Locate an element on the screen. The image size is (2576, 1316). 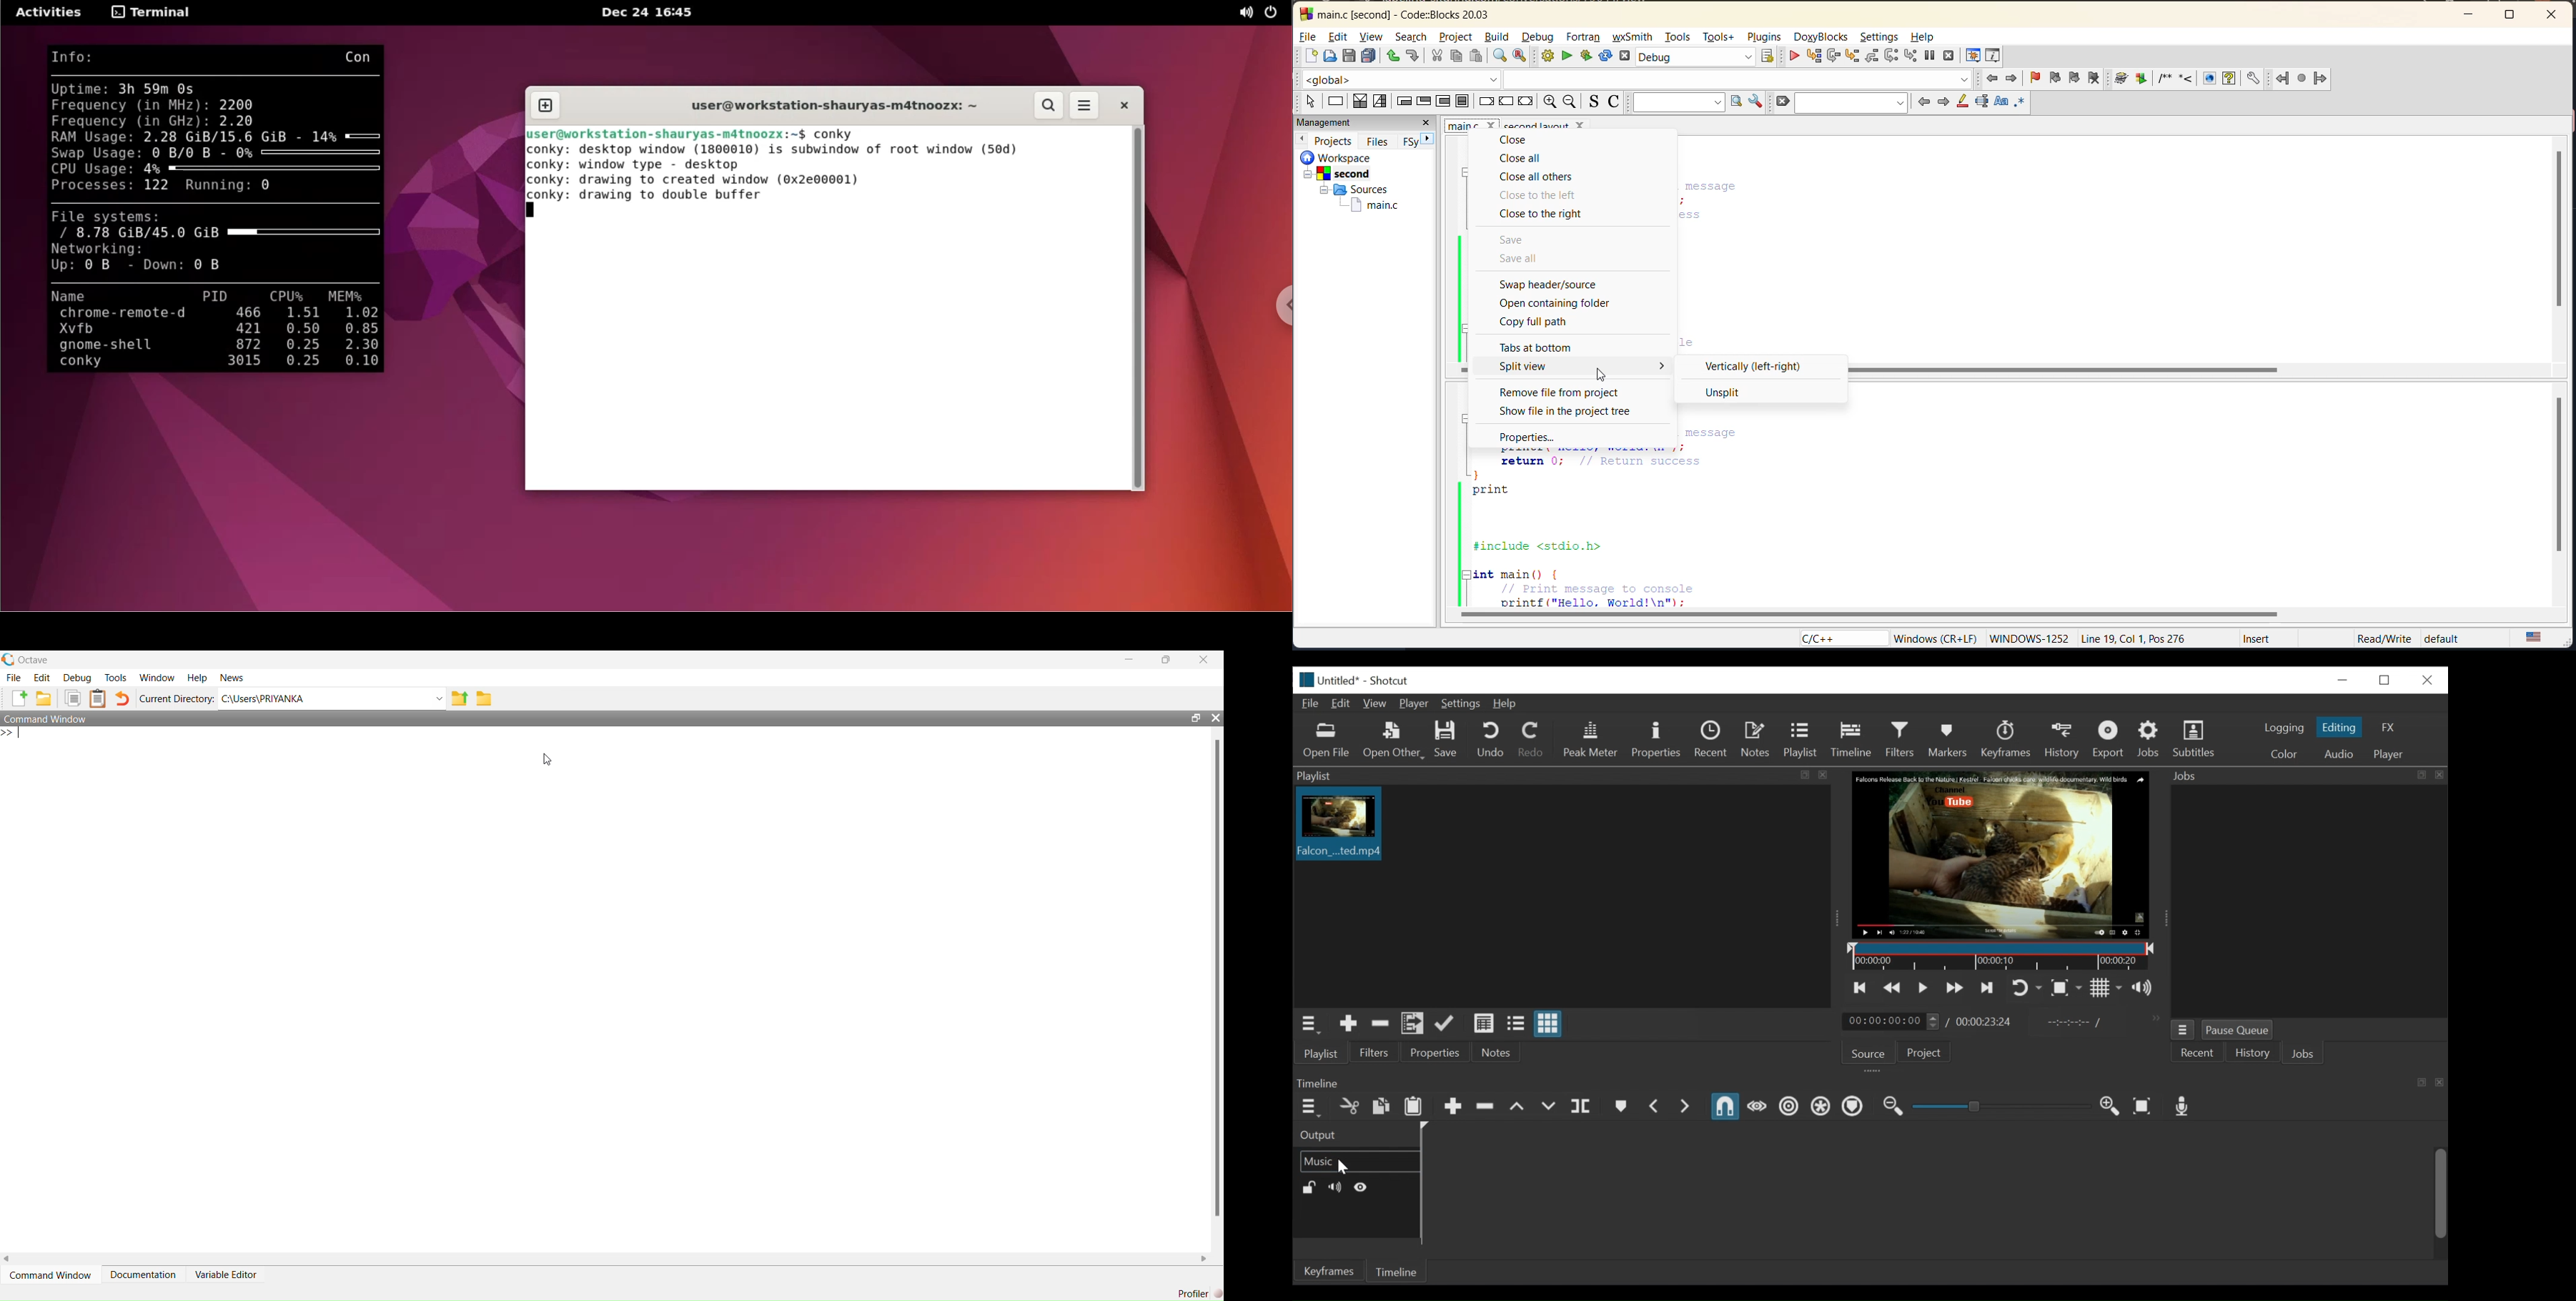
second is located at coordinates (1336, 175).